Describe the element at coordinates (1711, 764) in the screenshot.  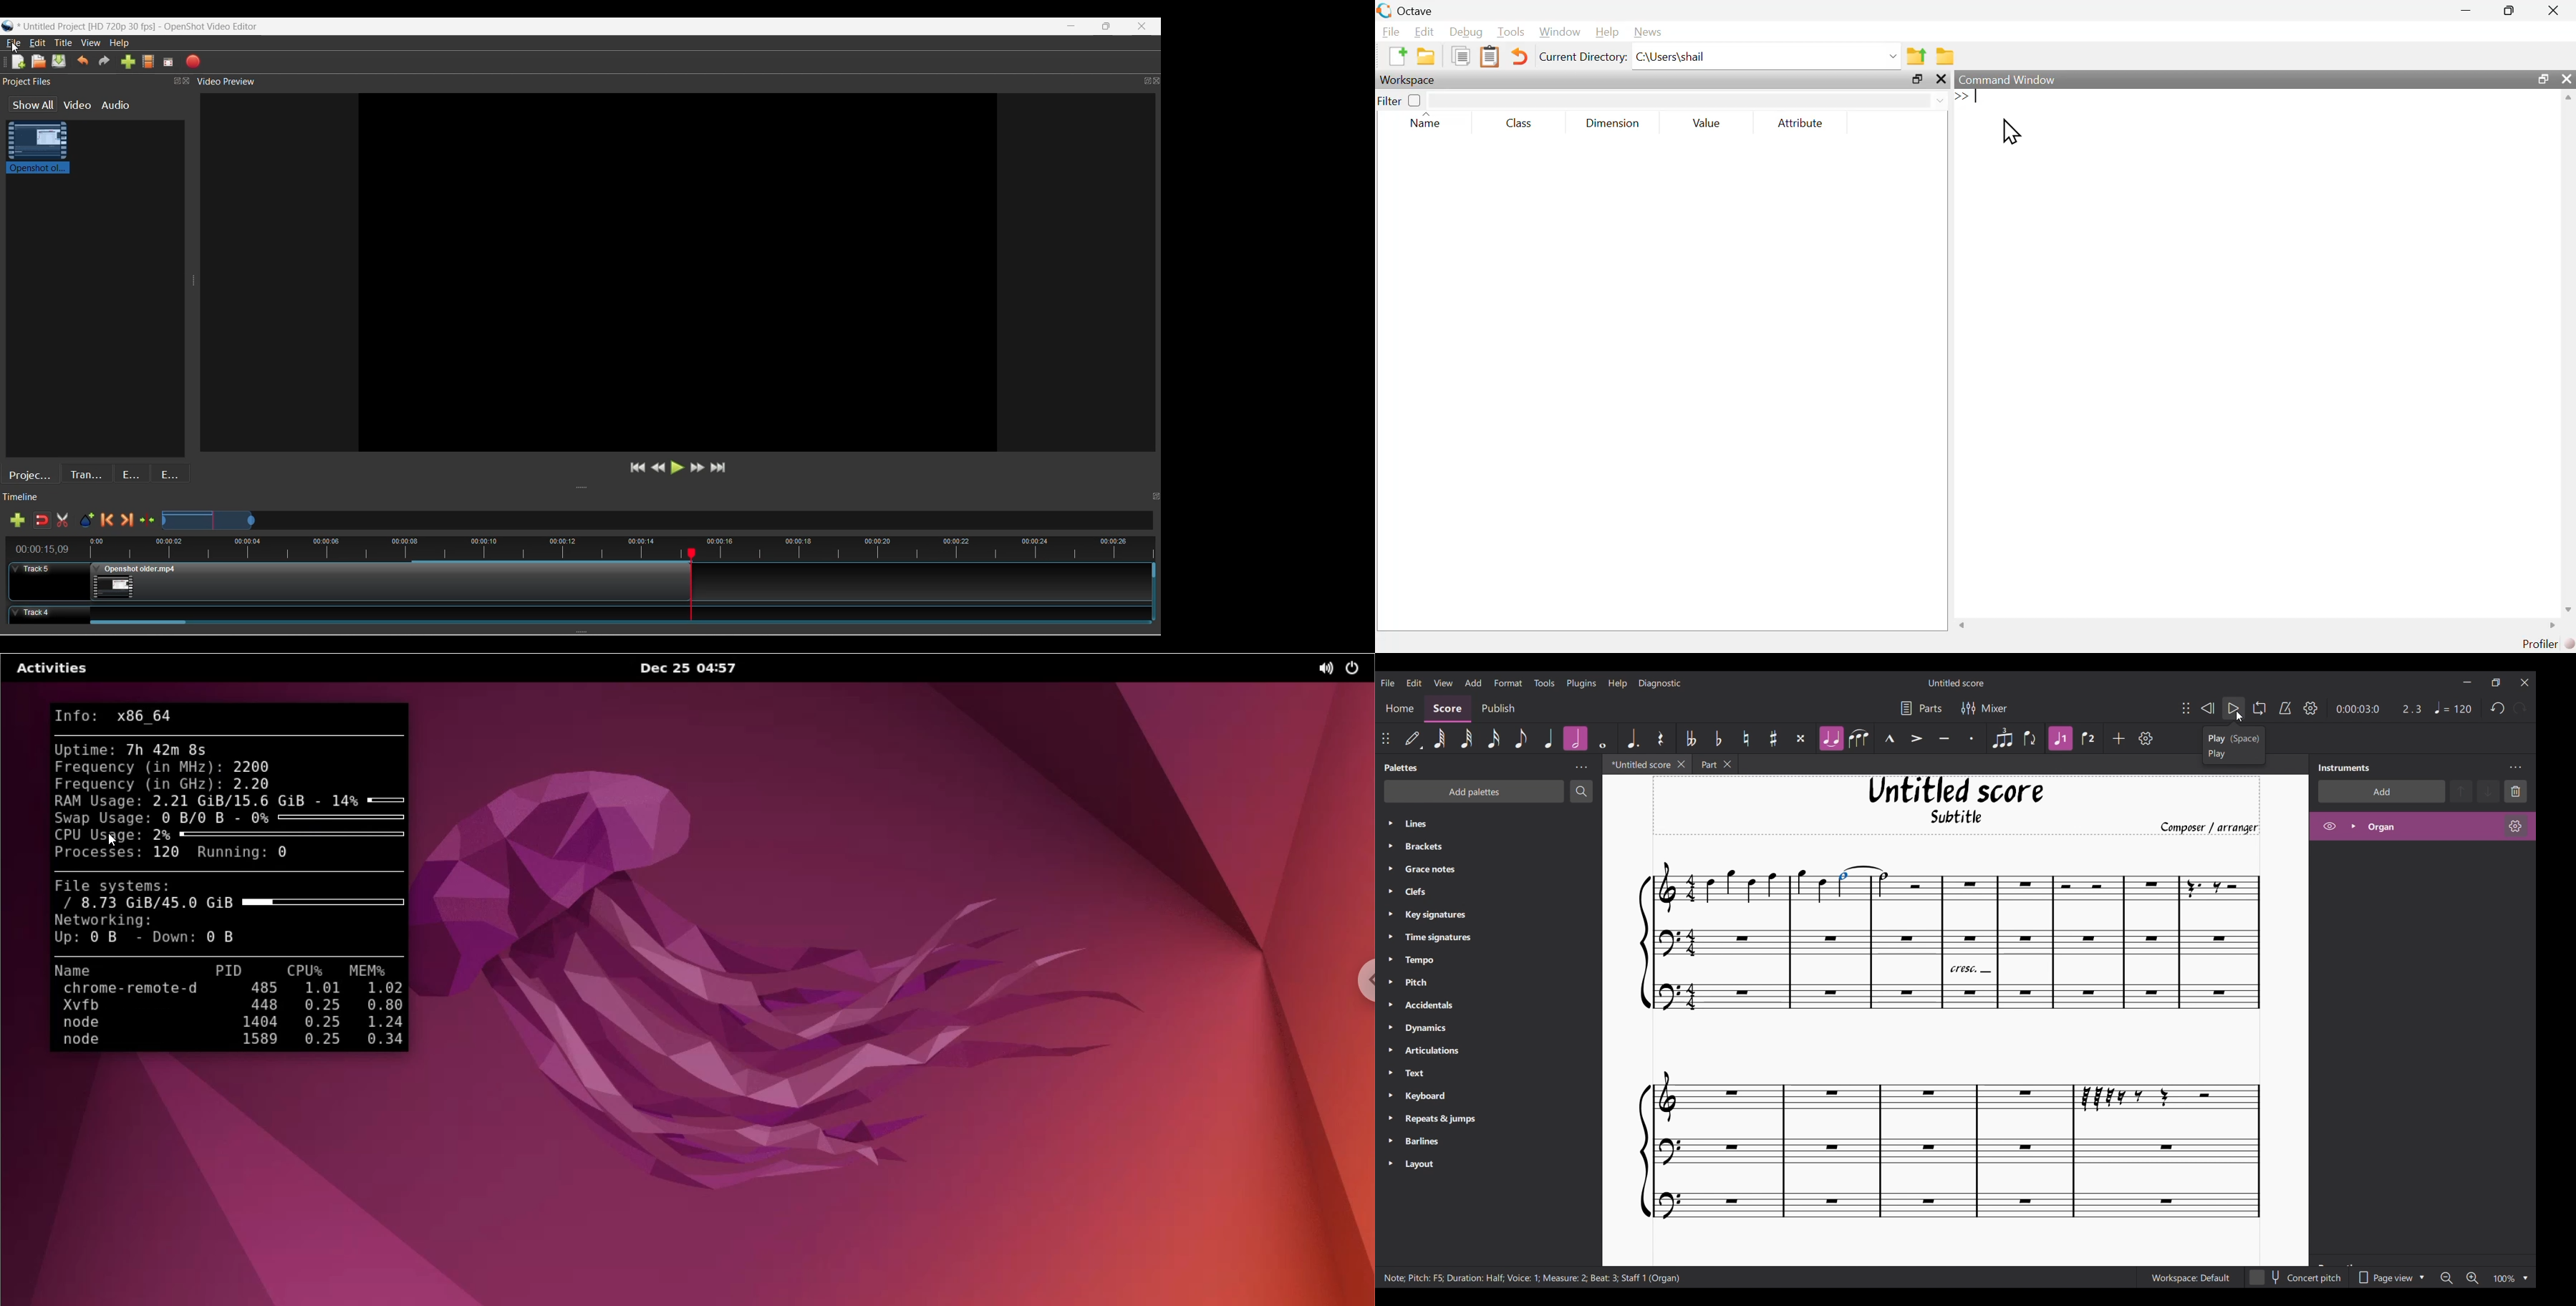
I see `Earlier tab` at that location.